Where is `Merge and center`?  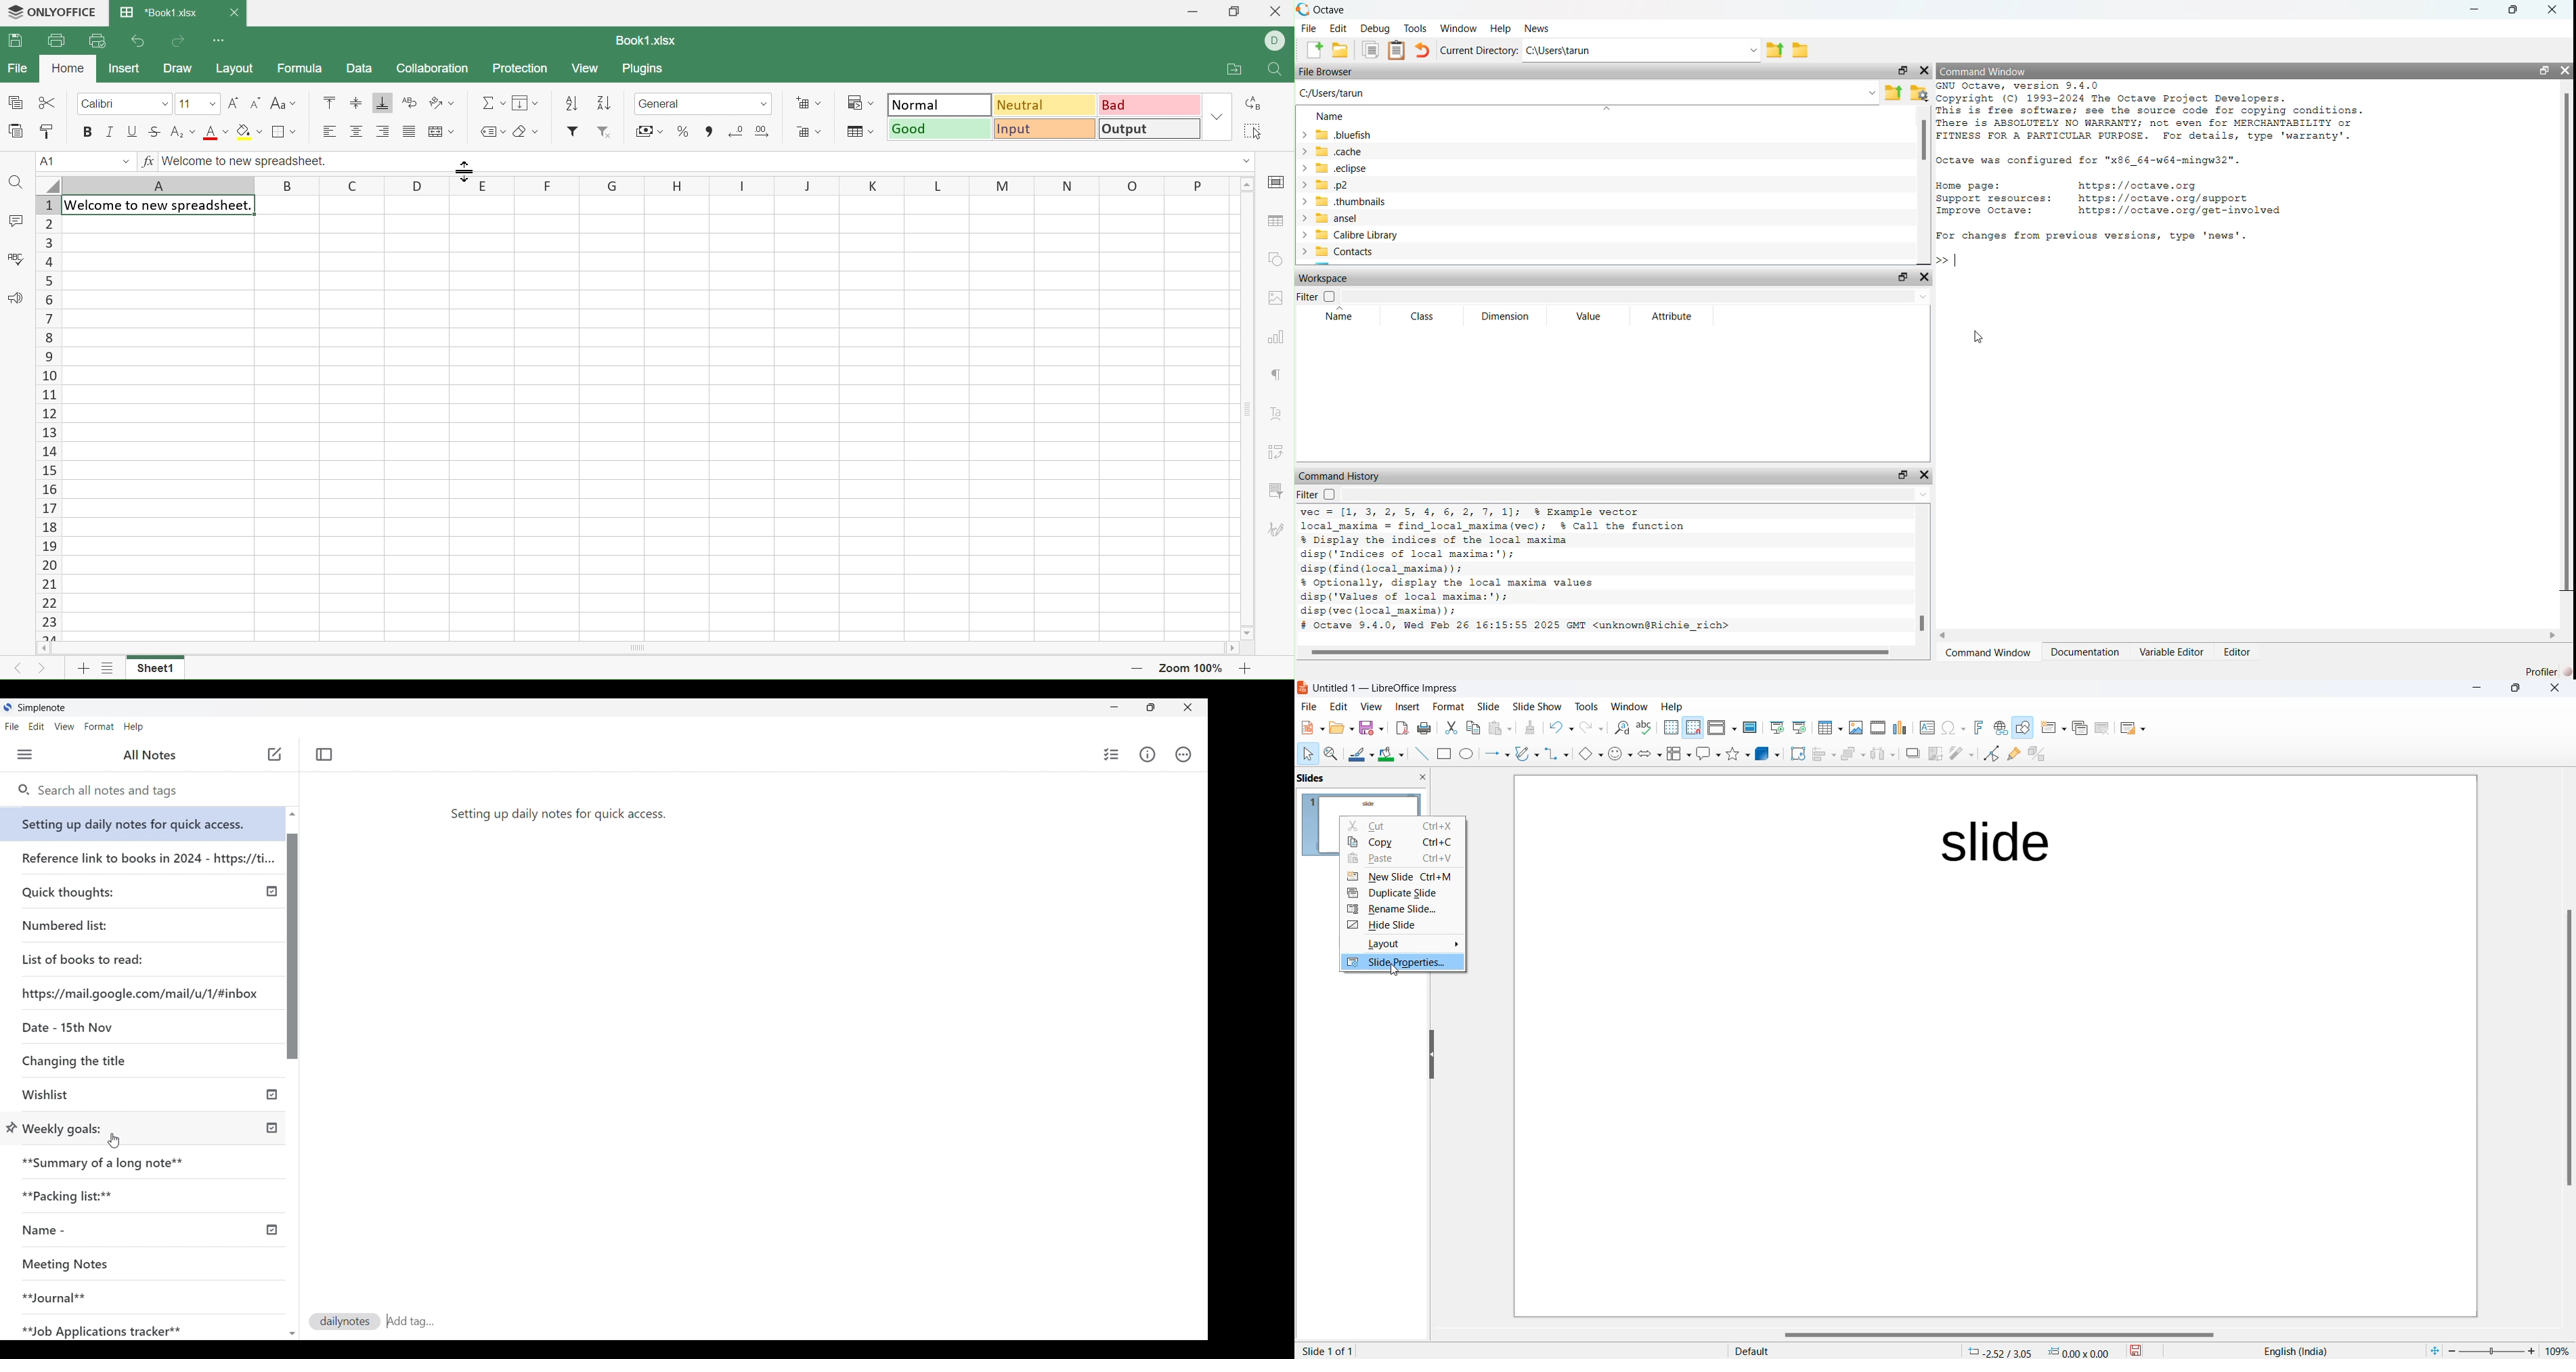
Merge and center is located at coordinates (442, 131).